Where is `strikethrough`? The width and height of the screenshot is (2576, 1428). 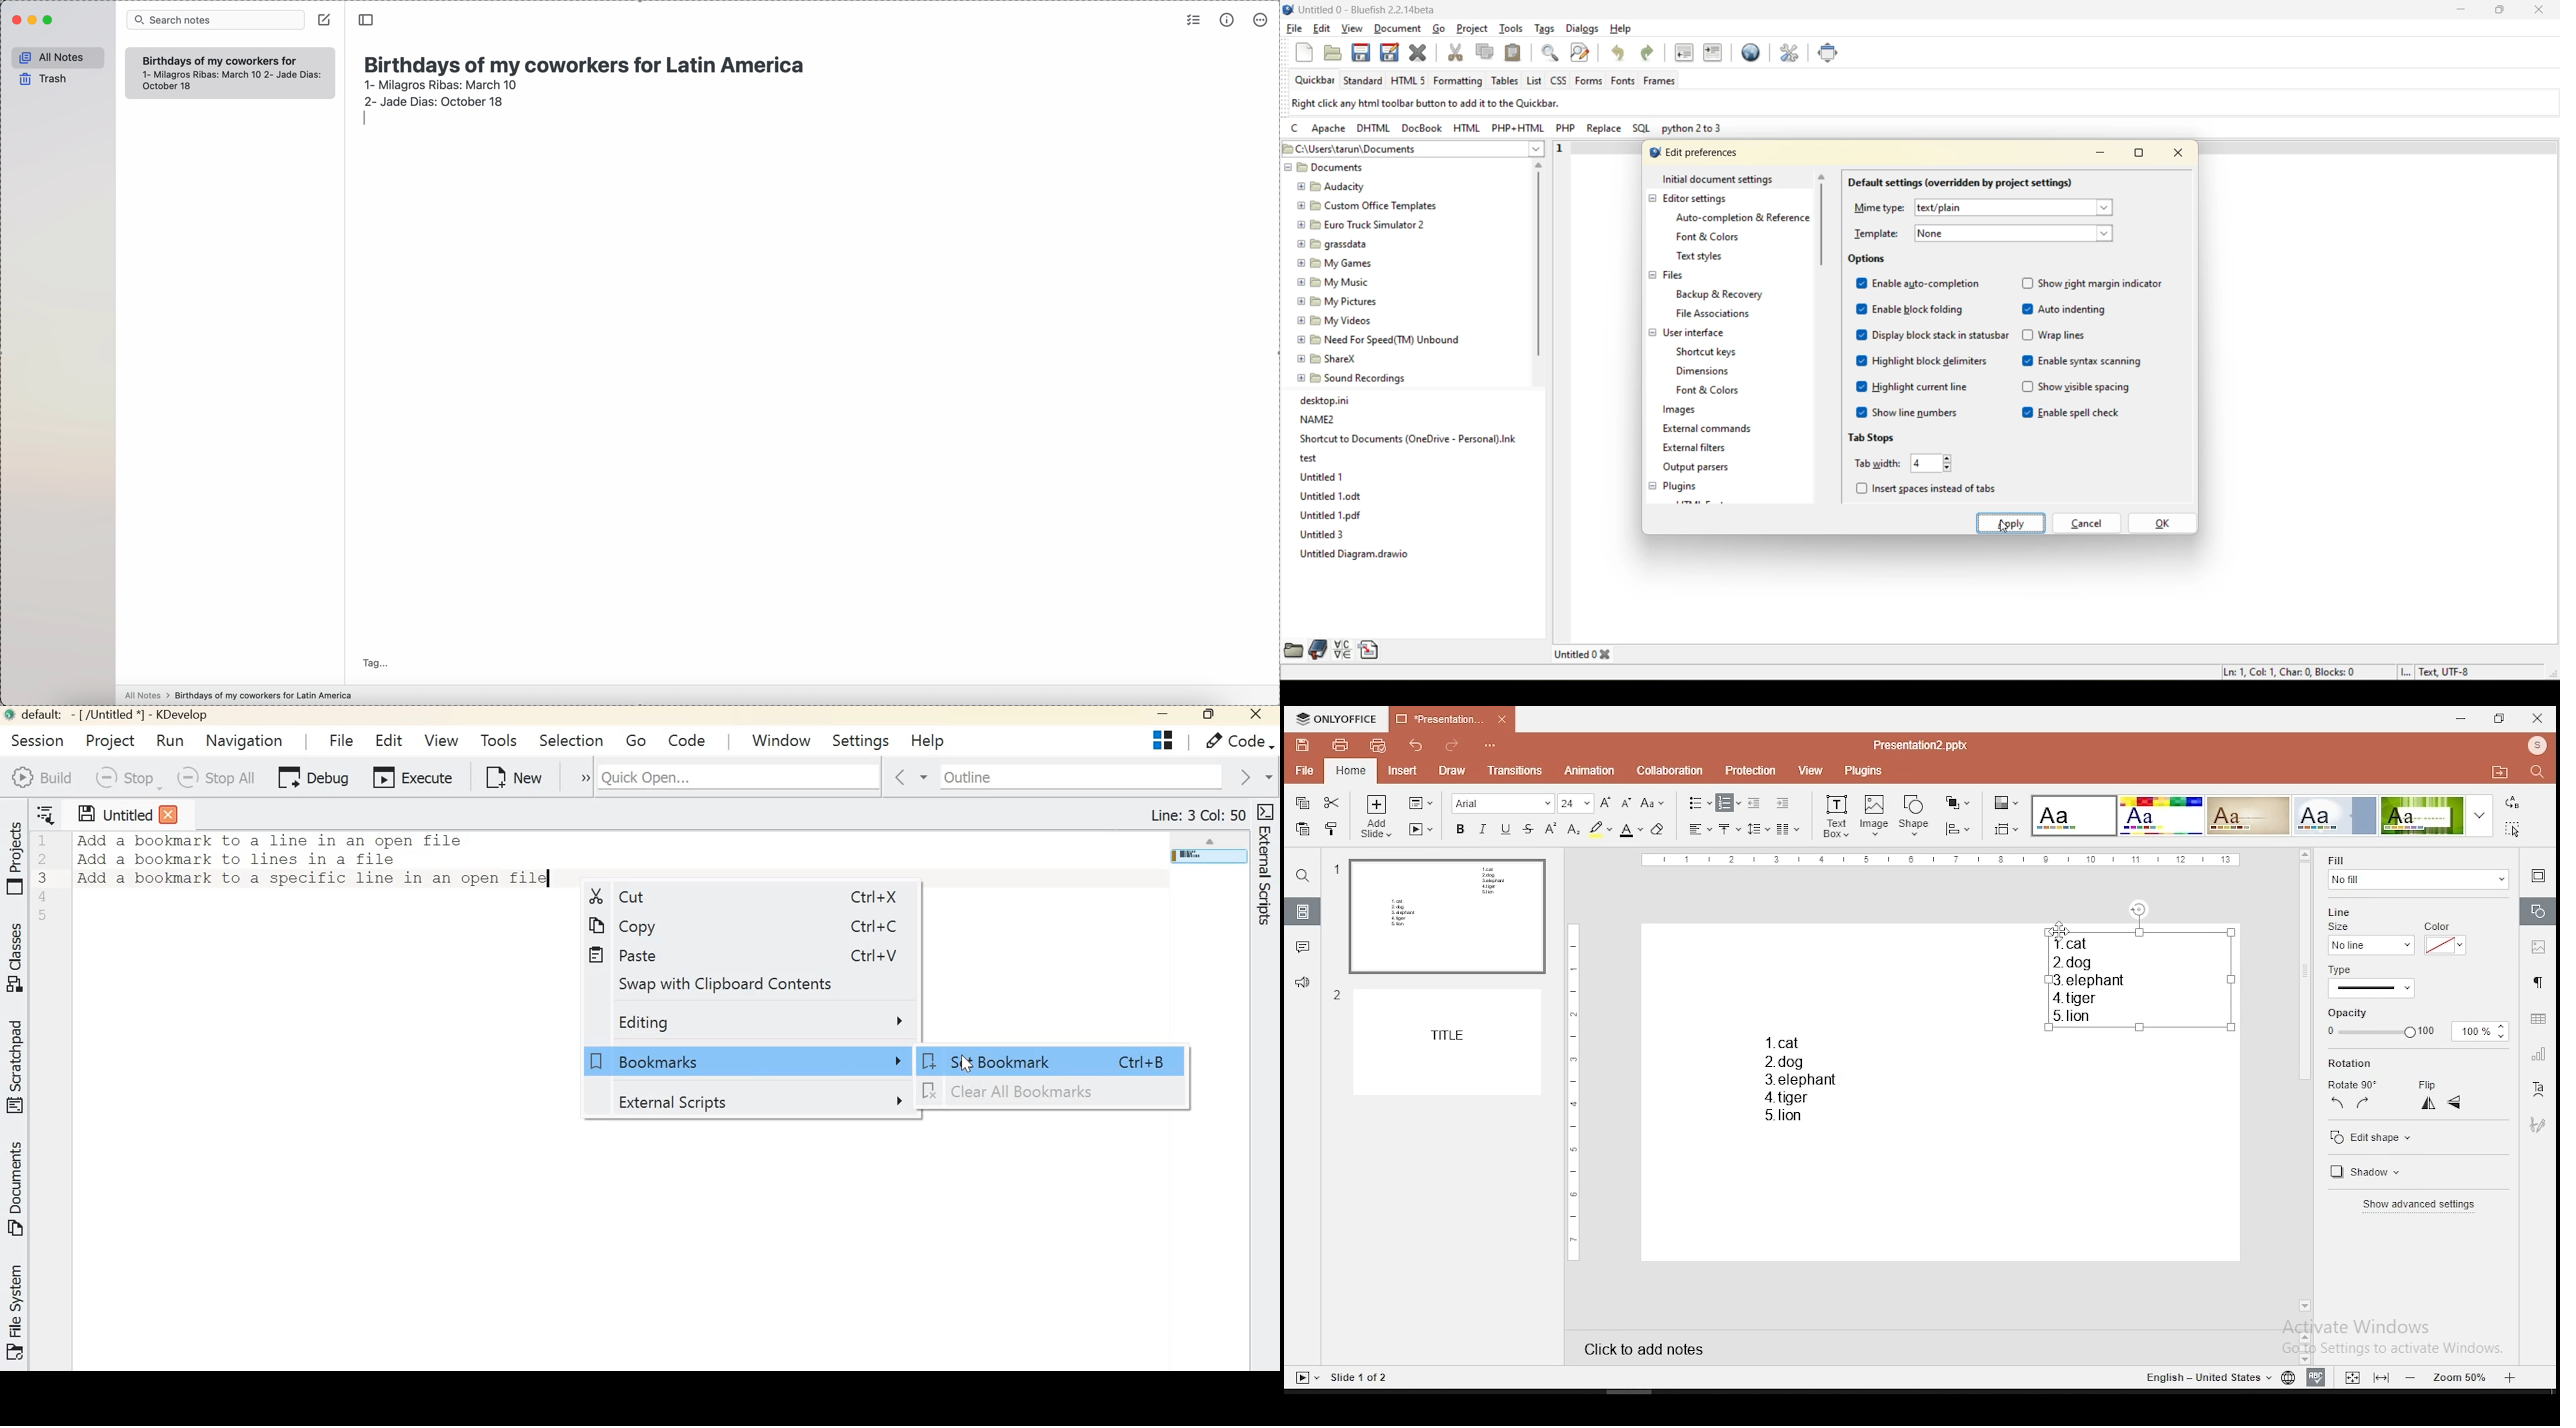
strikethrough is located at coordinates (1528, 829).